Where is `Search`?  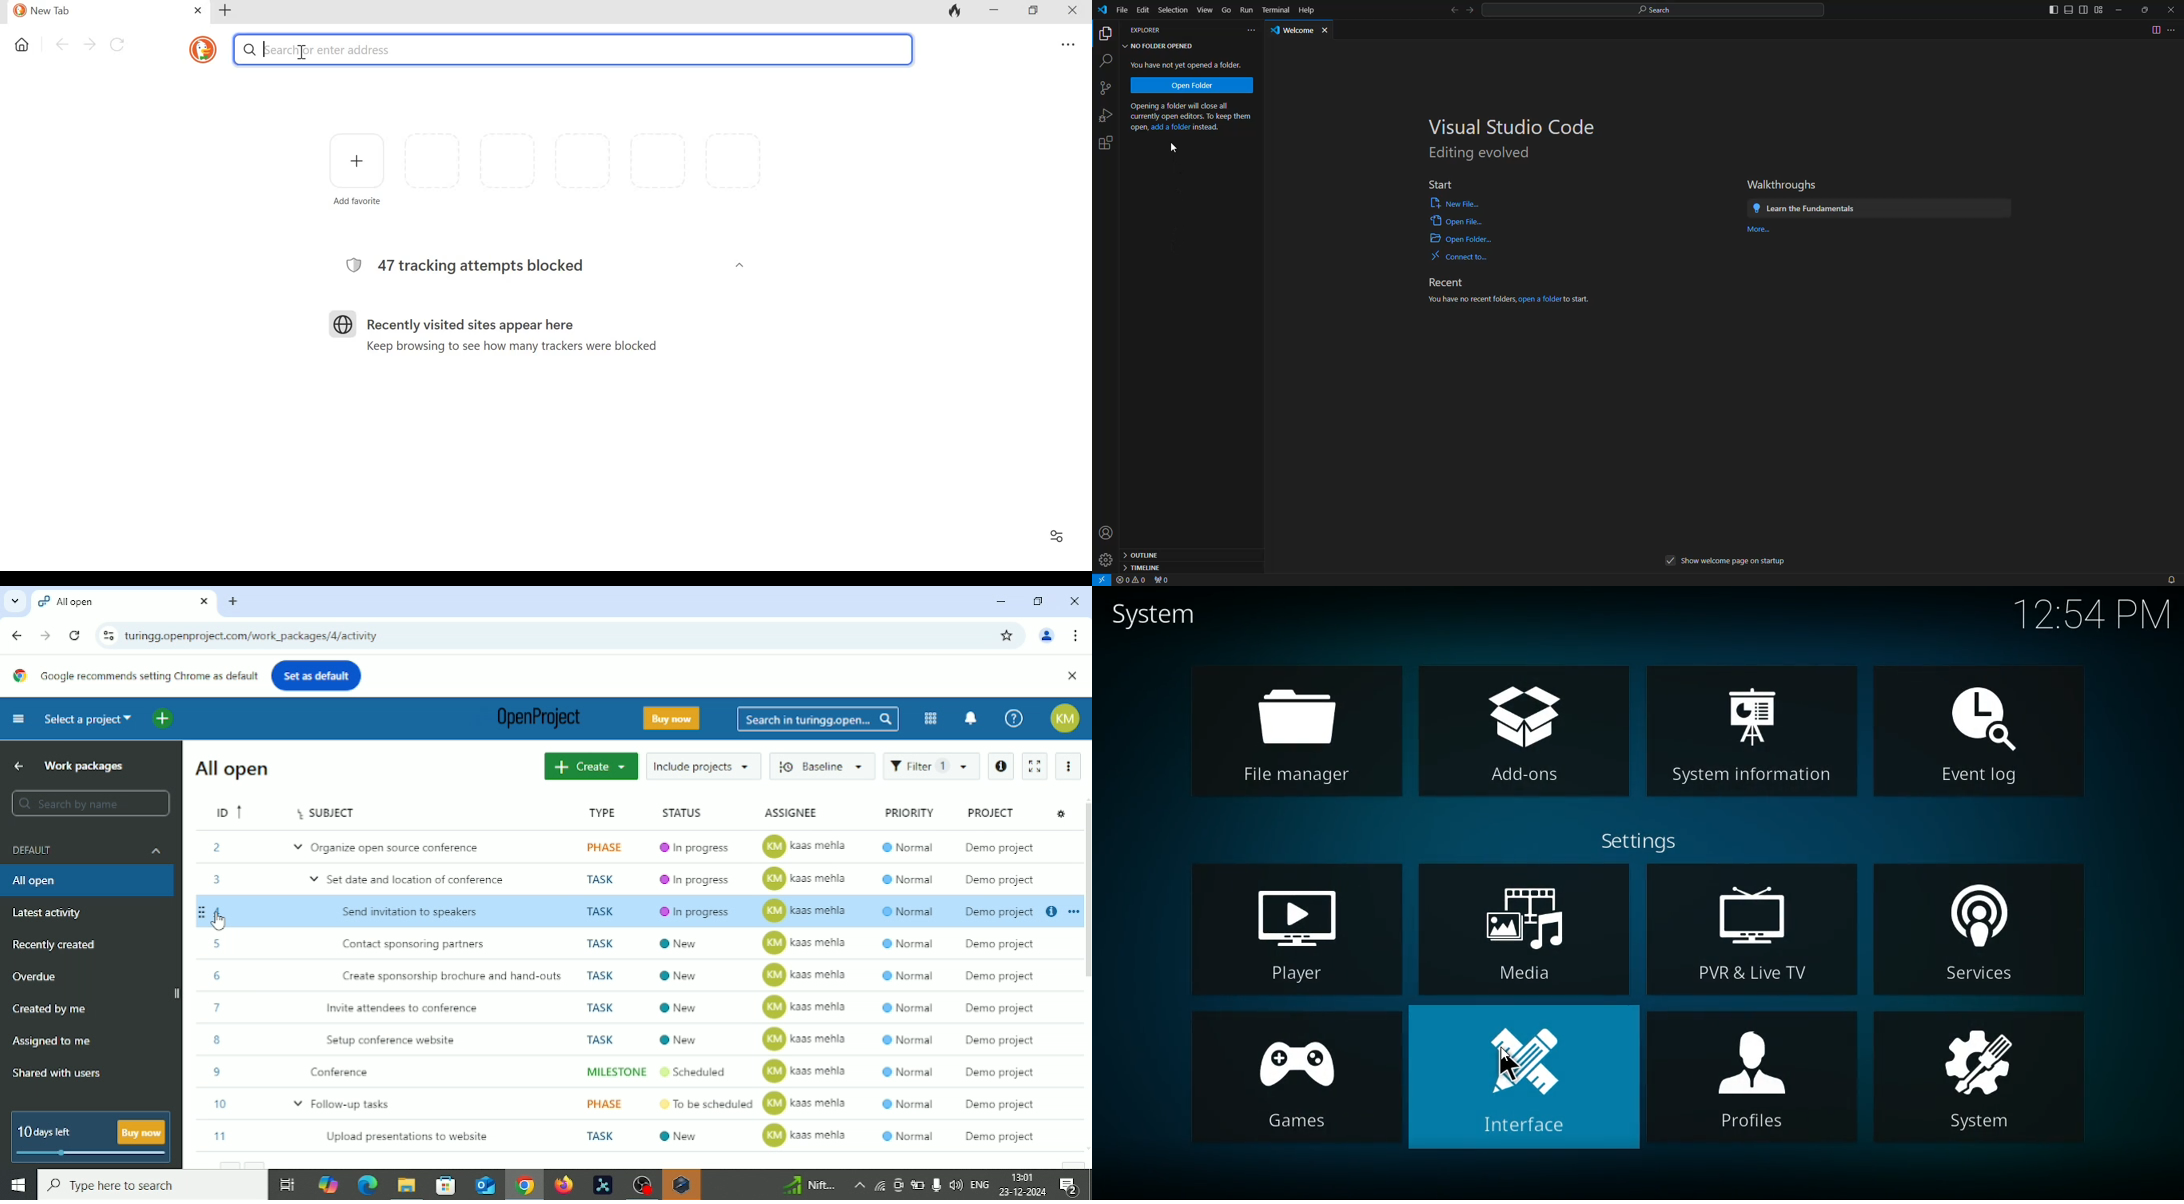 Search is located at coordinates (91, 804).